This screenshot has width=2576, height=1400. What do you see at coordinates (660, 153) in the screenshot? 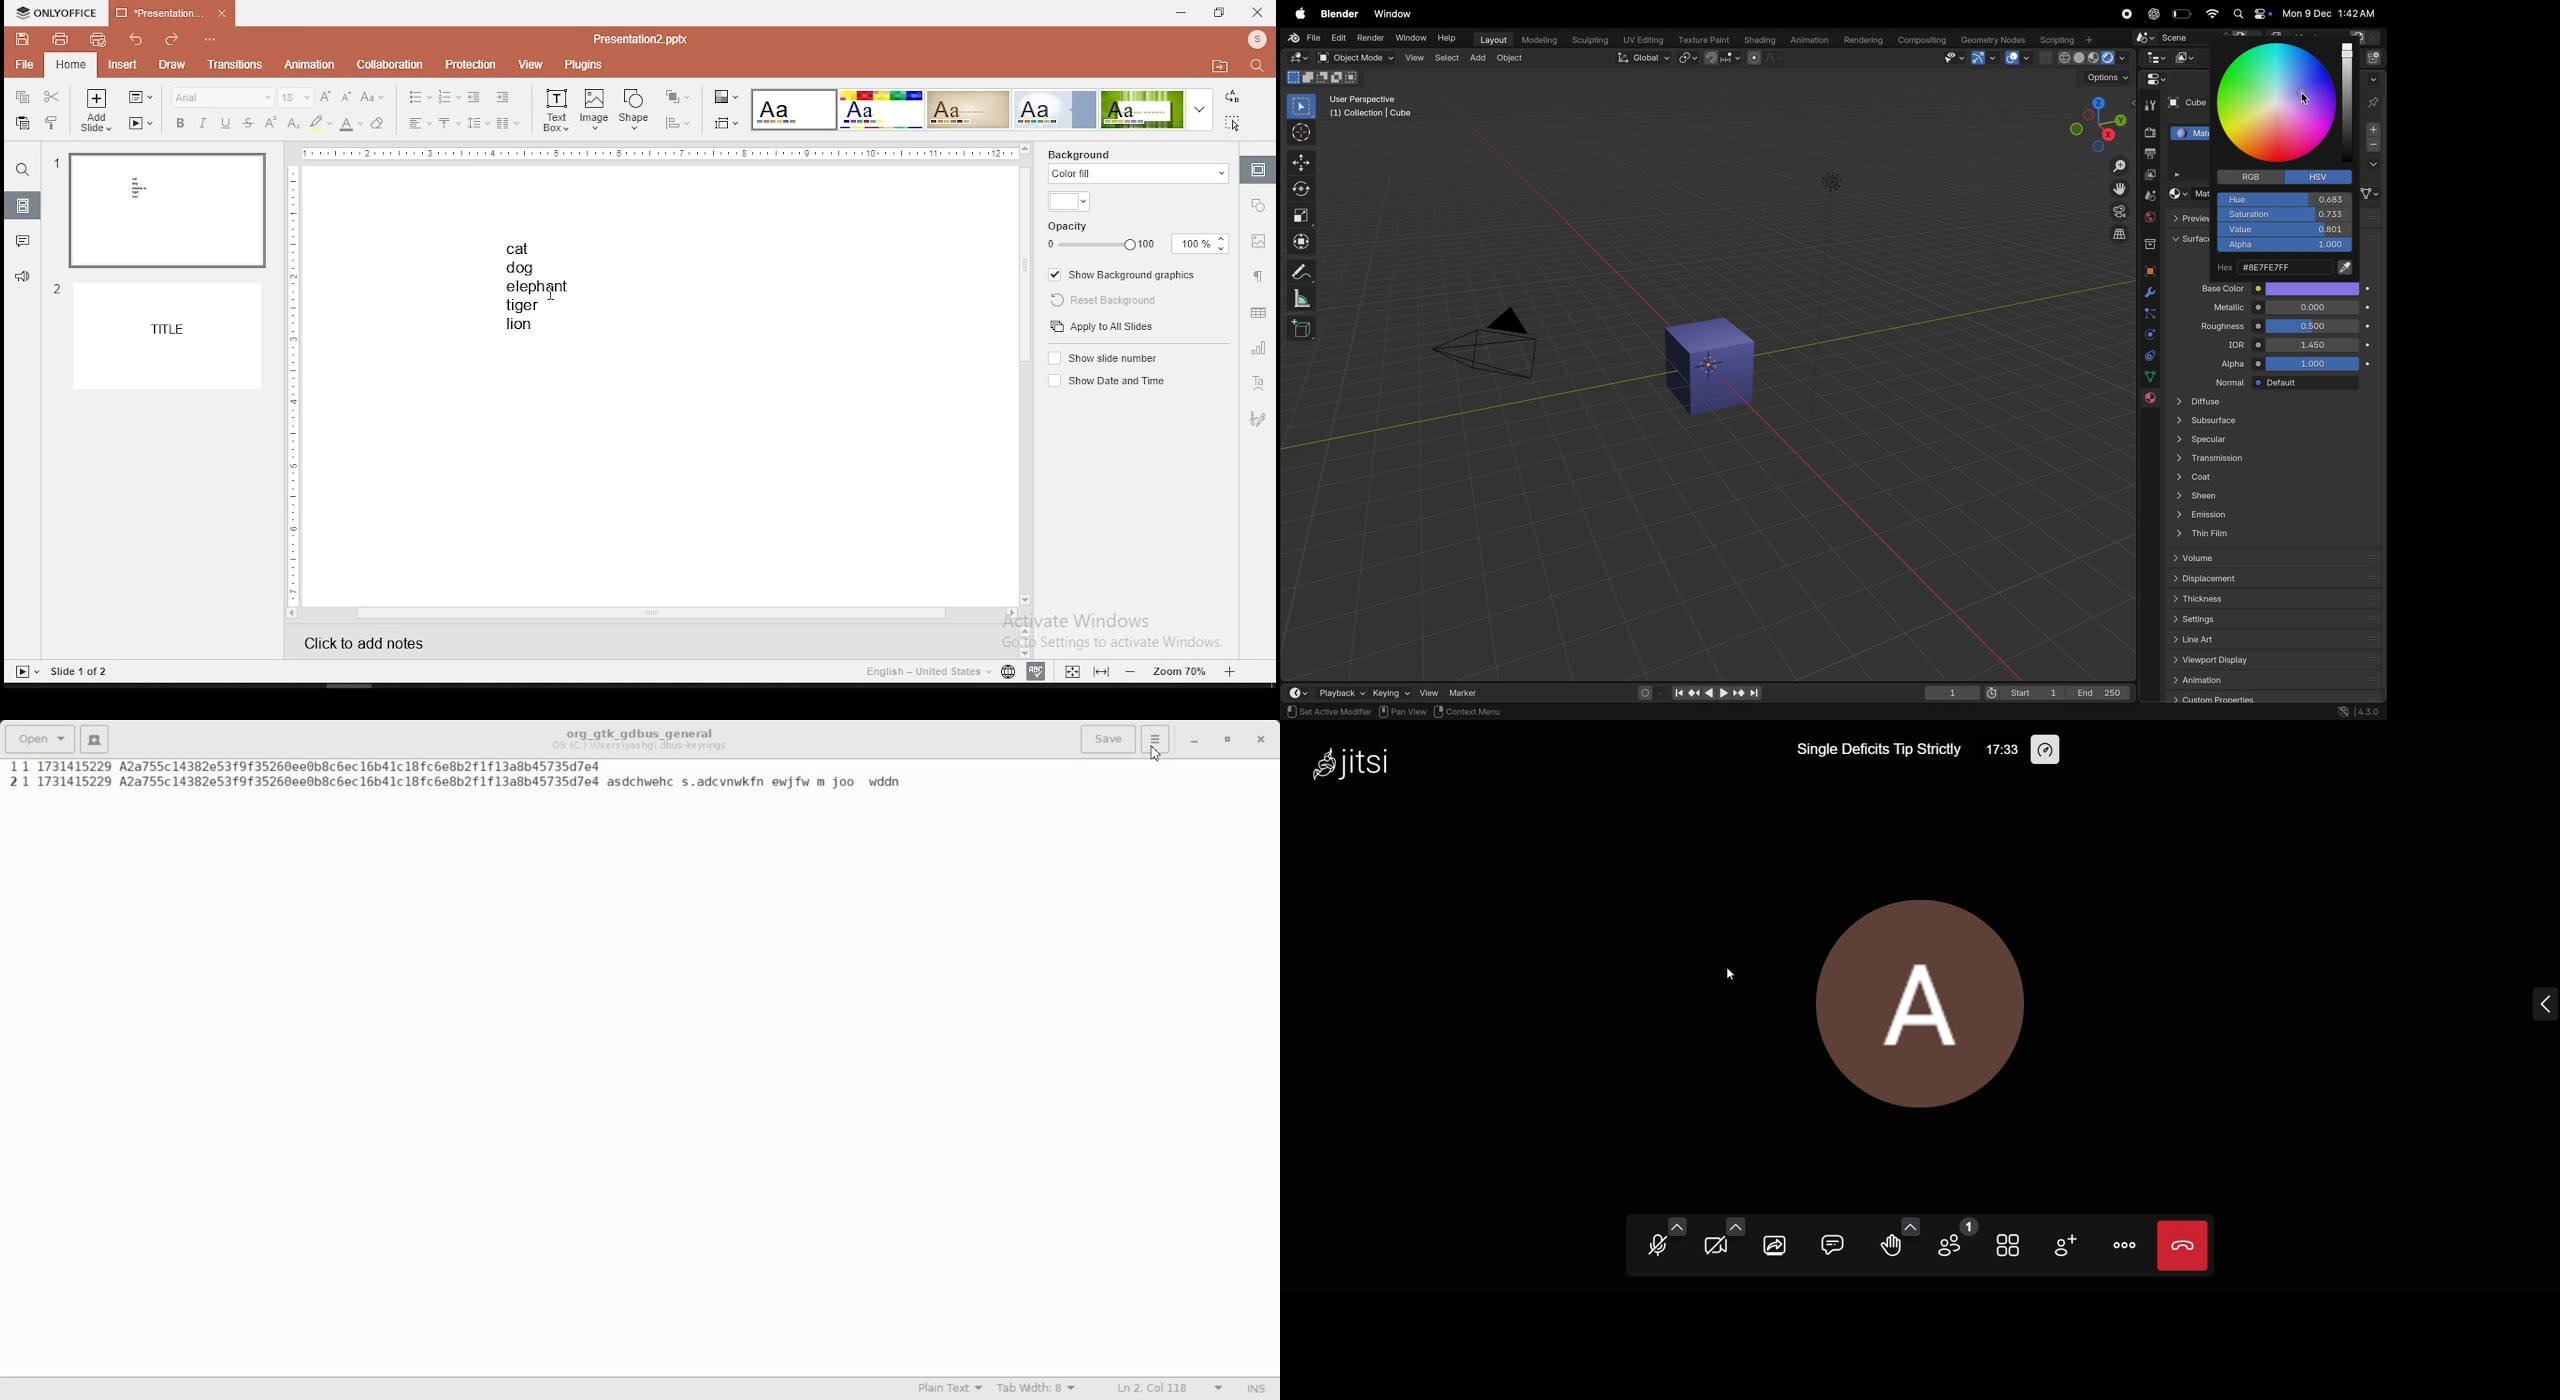
I see `horizontal scale` at bounding box center [660, 153].